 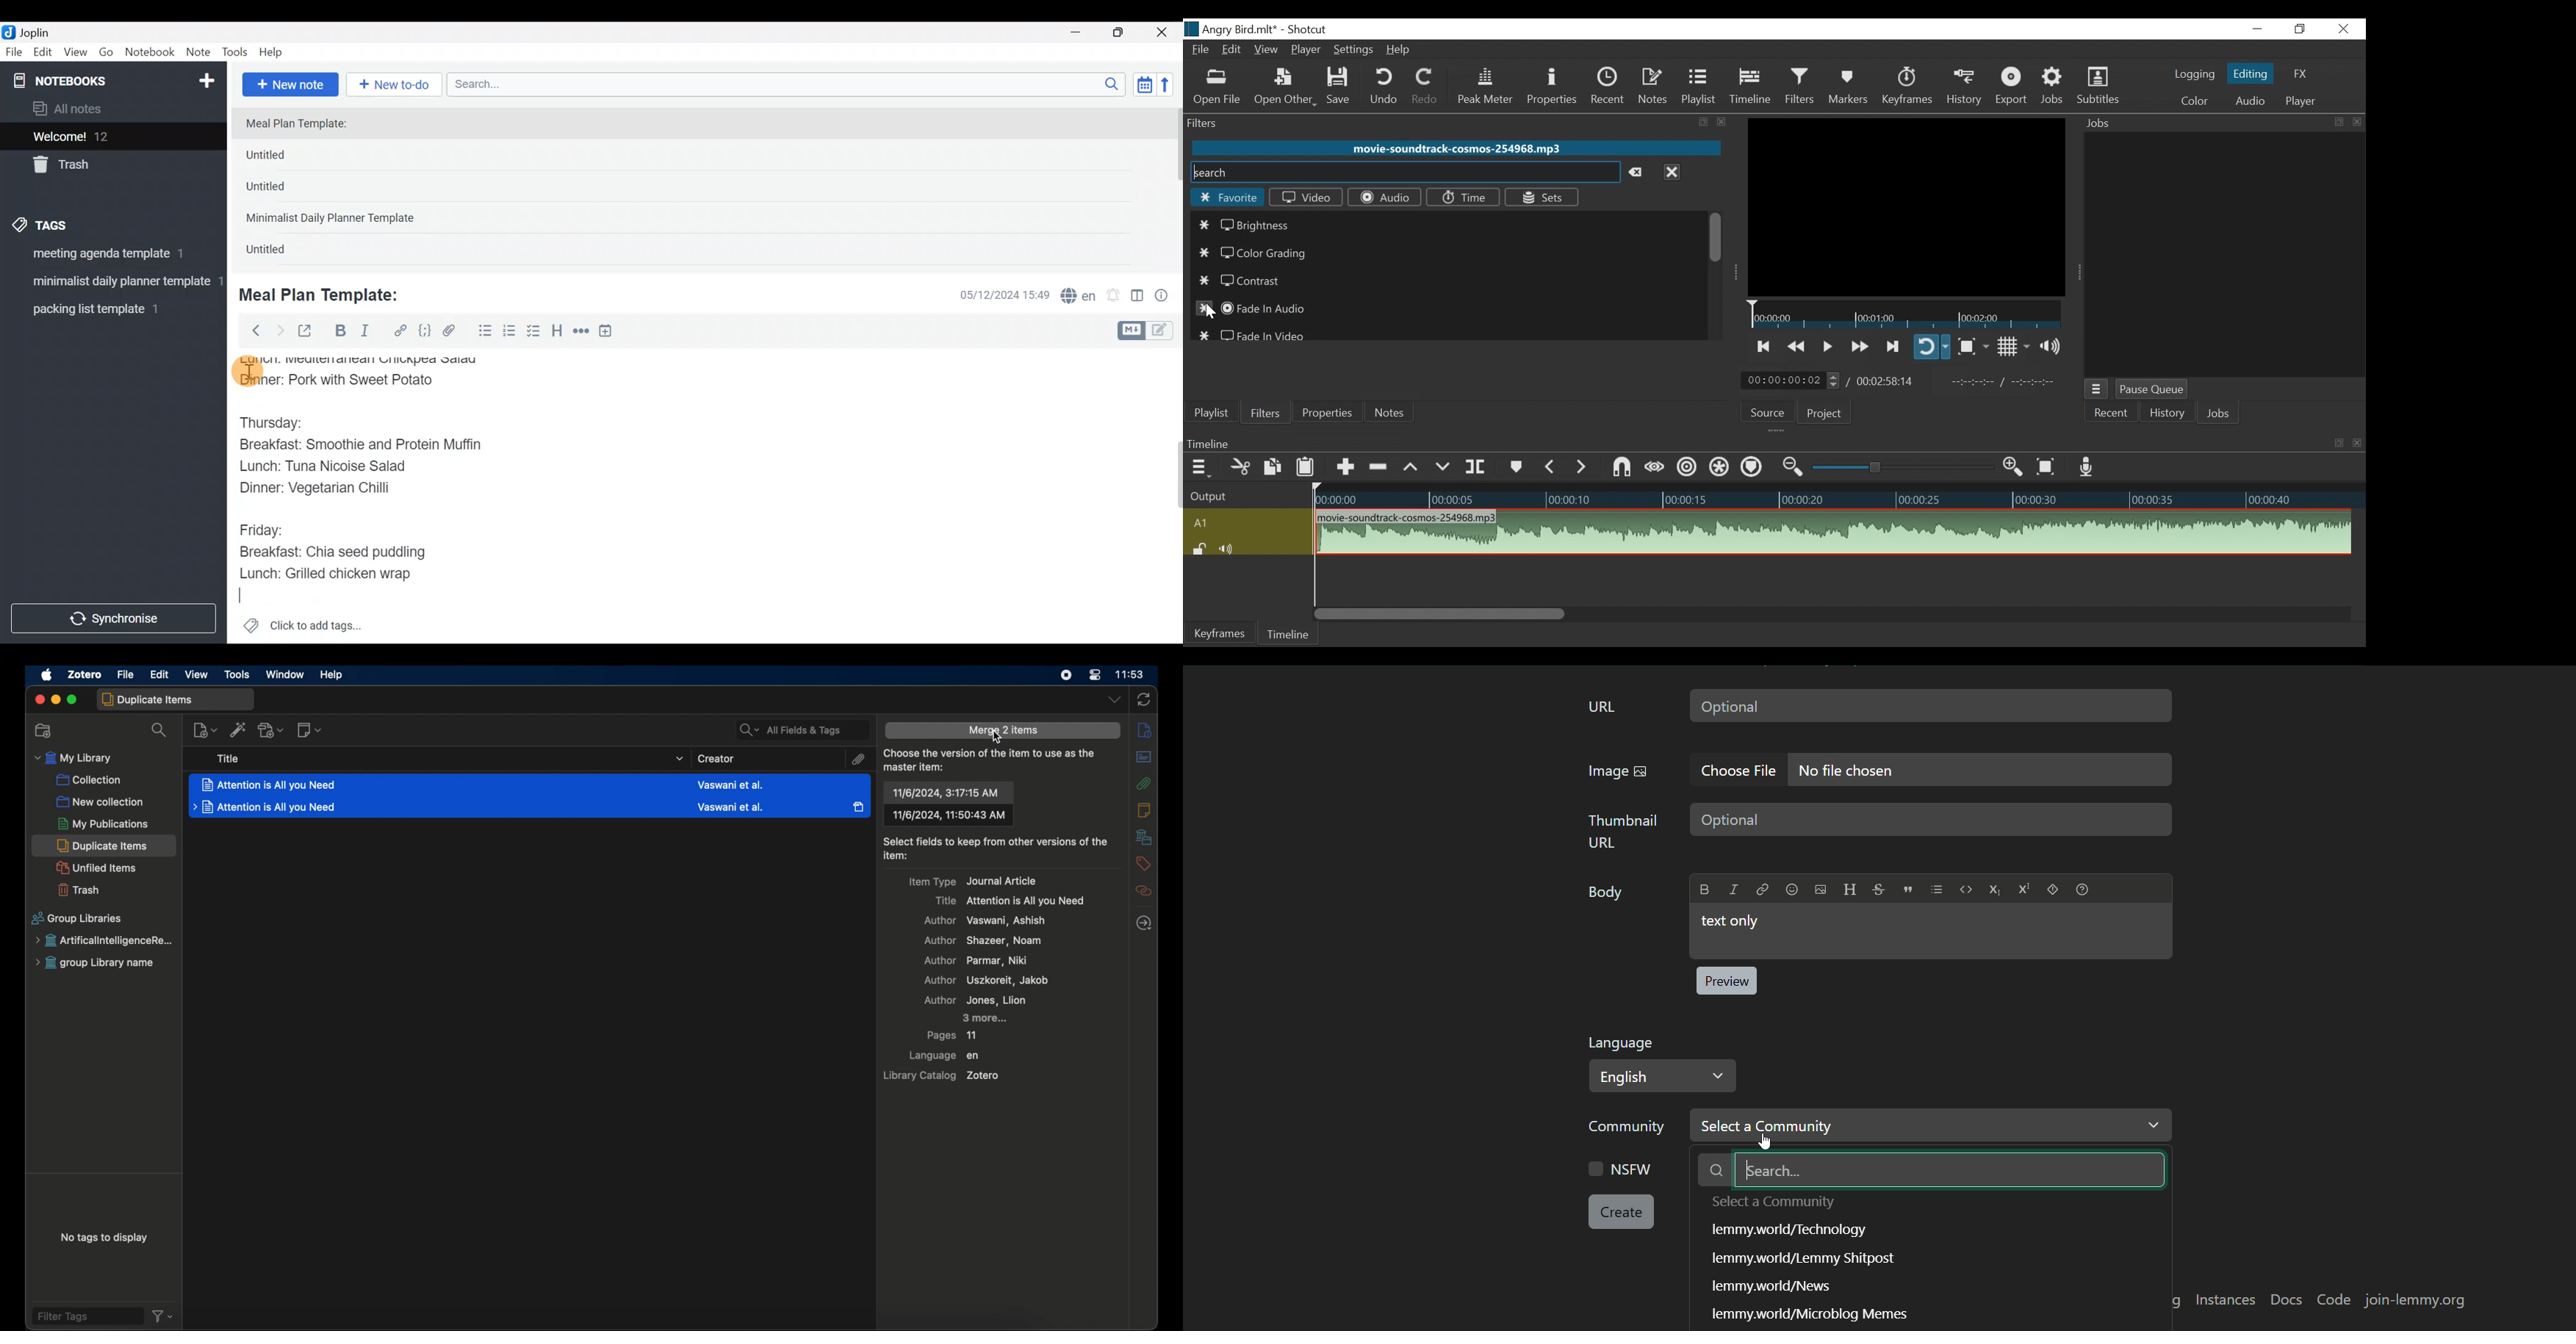 What do you see at coordinates (2355, 121) in the screenshot?
I see `close` at bounding box center [2355, 121].